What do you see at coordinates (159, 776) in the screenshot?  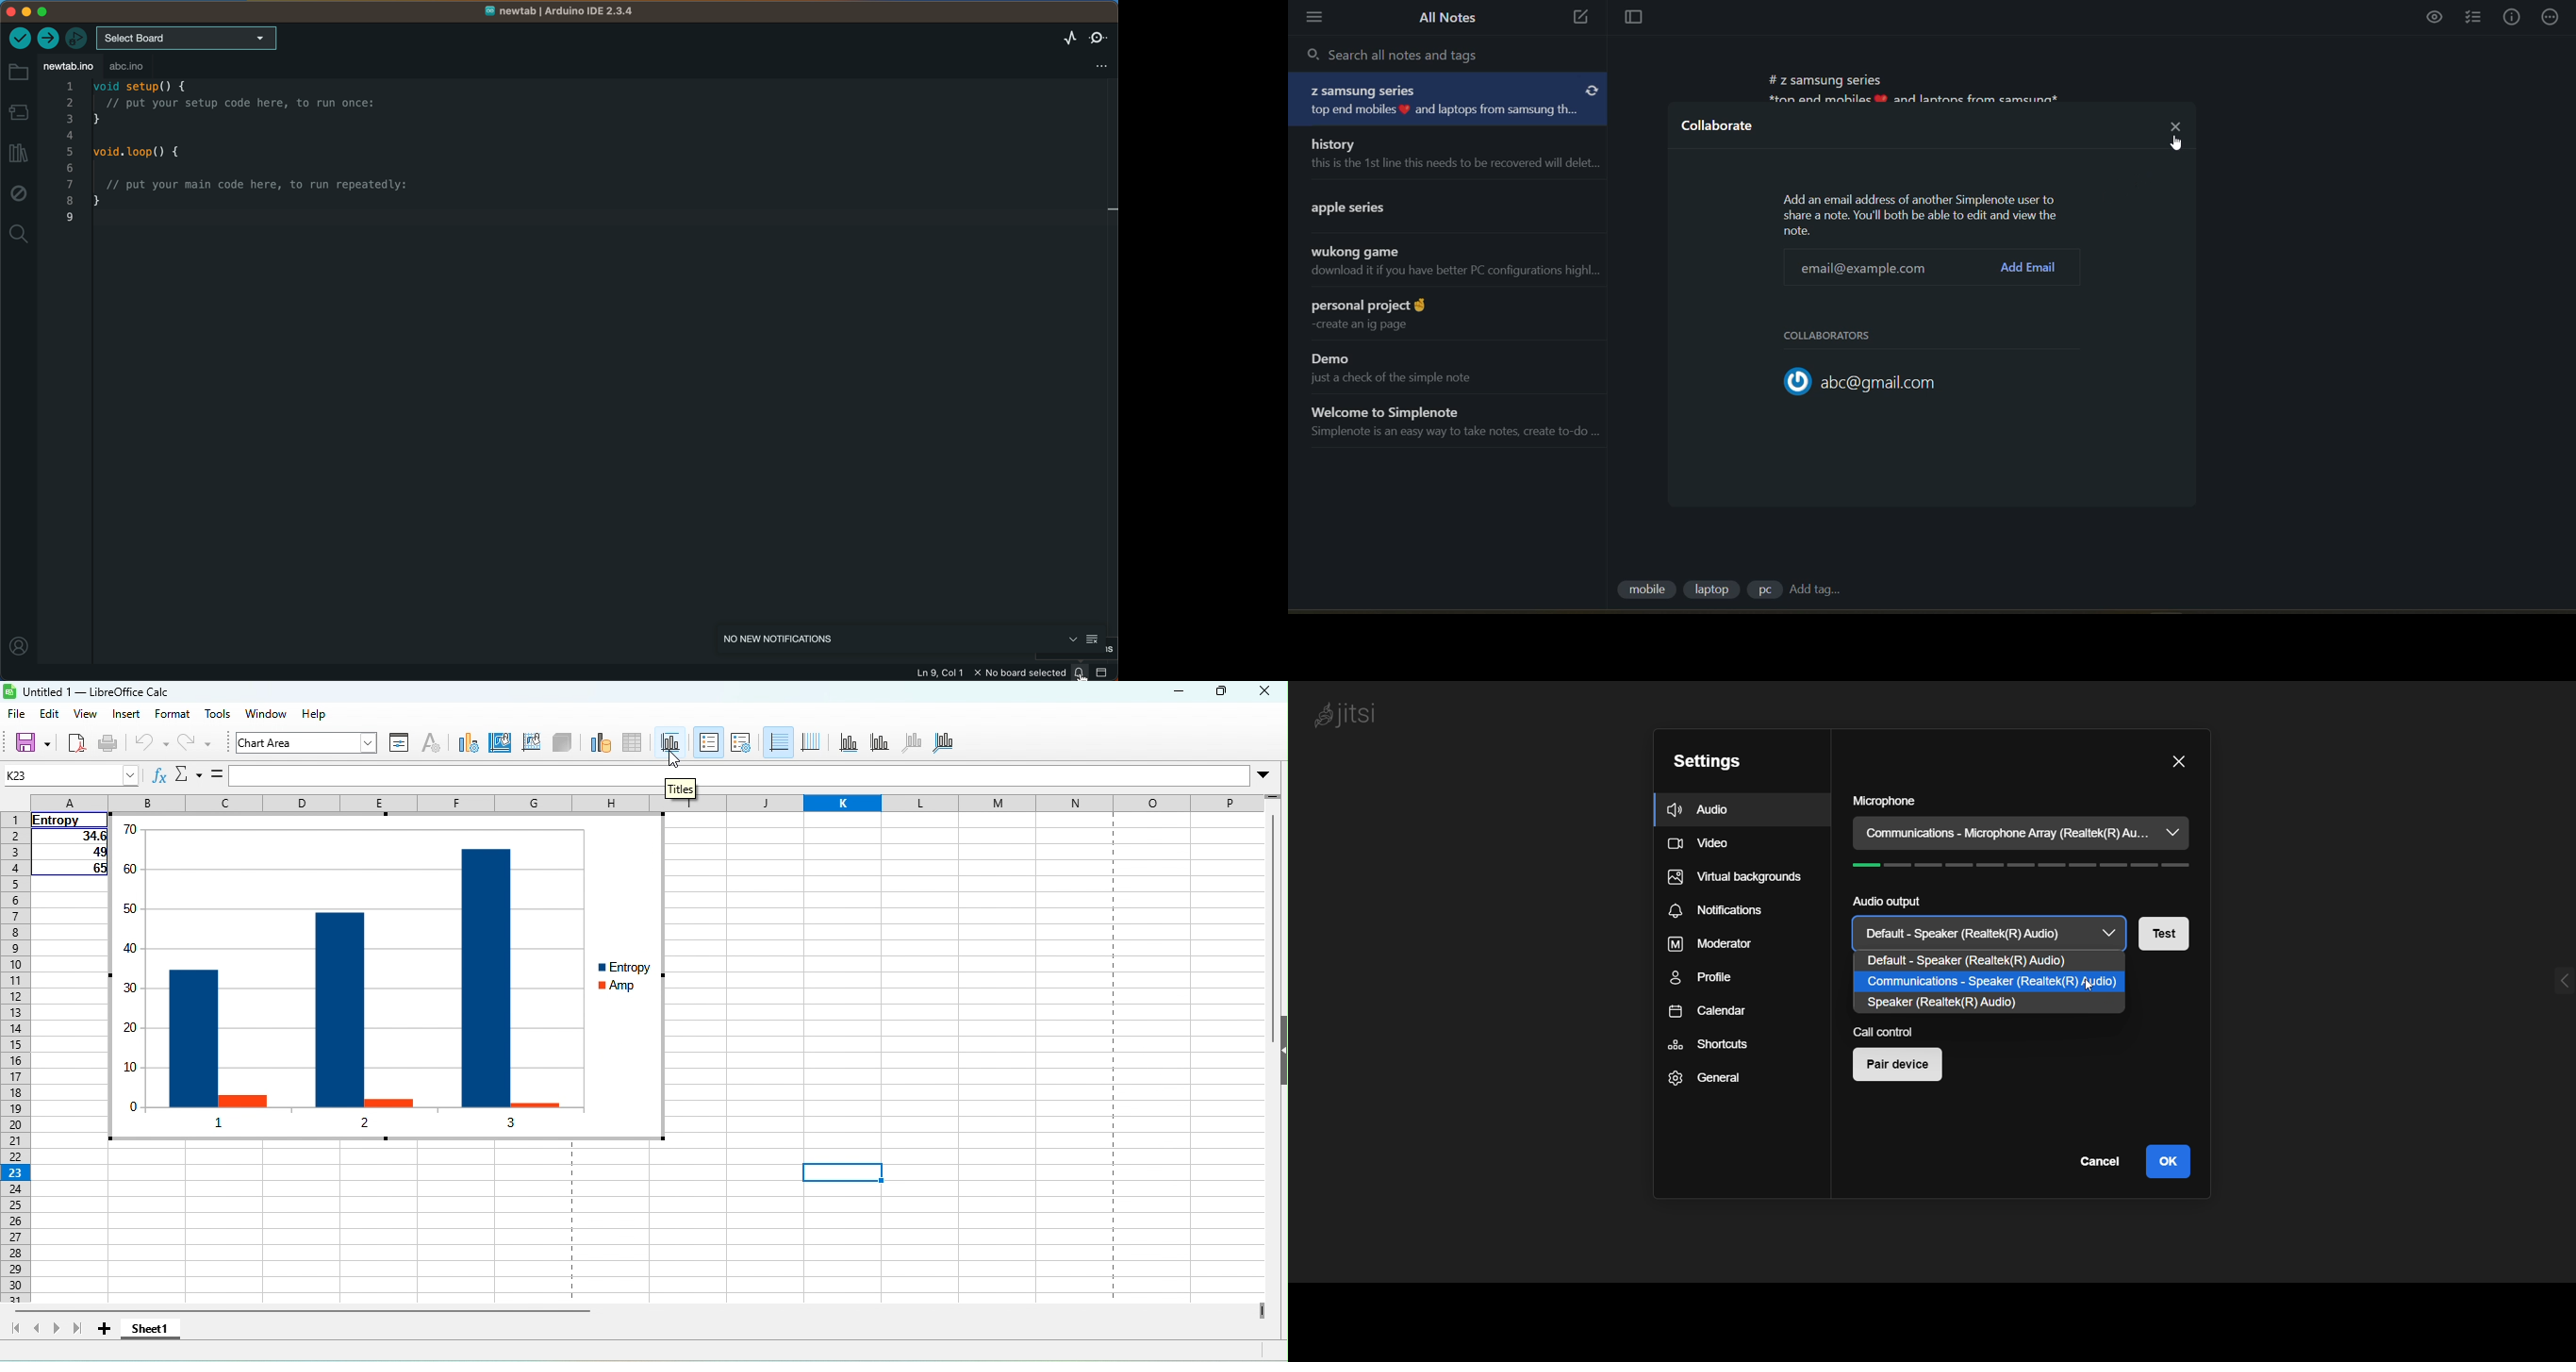 I see `function wizard` at bounding box center [159, 776].